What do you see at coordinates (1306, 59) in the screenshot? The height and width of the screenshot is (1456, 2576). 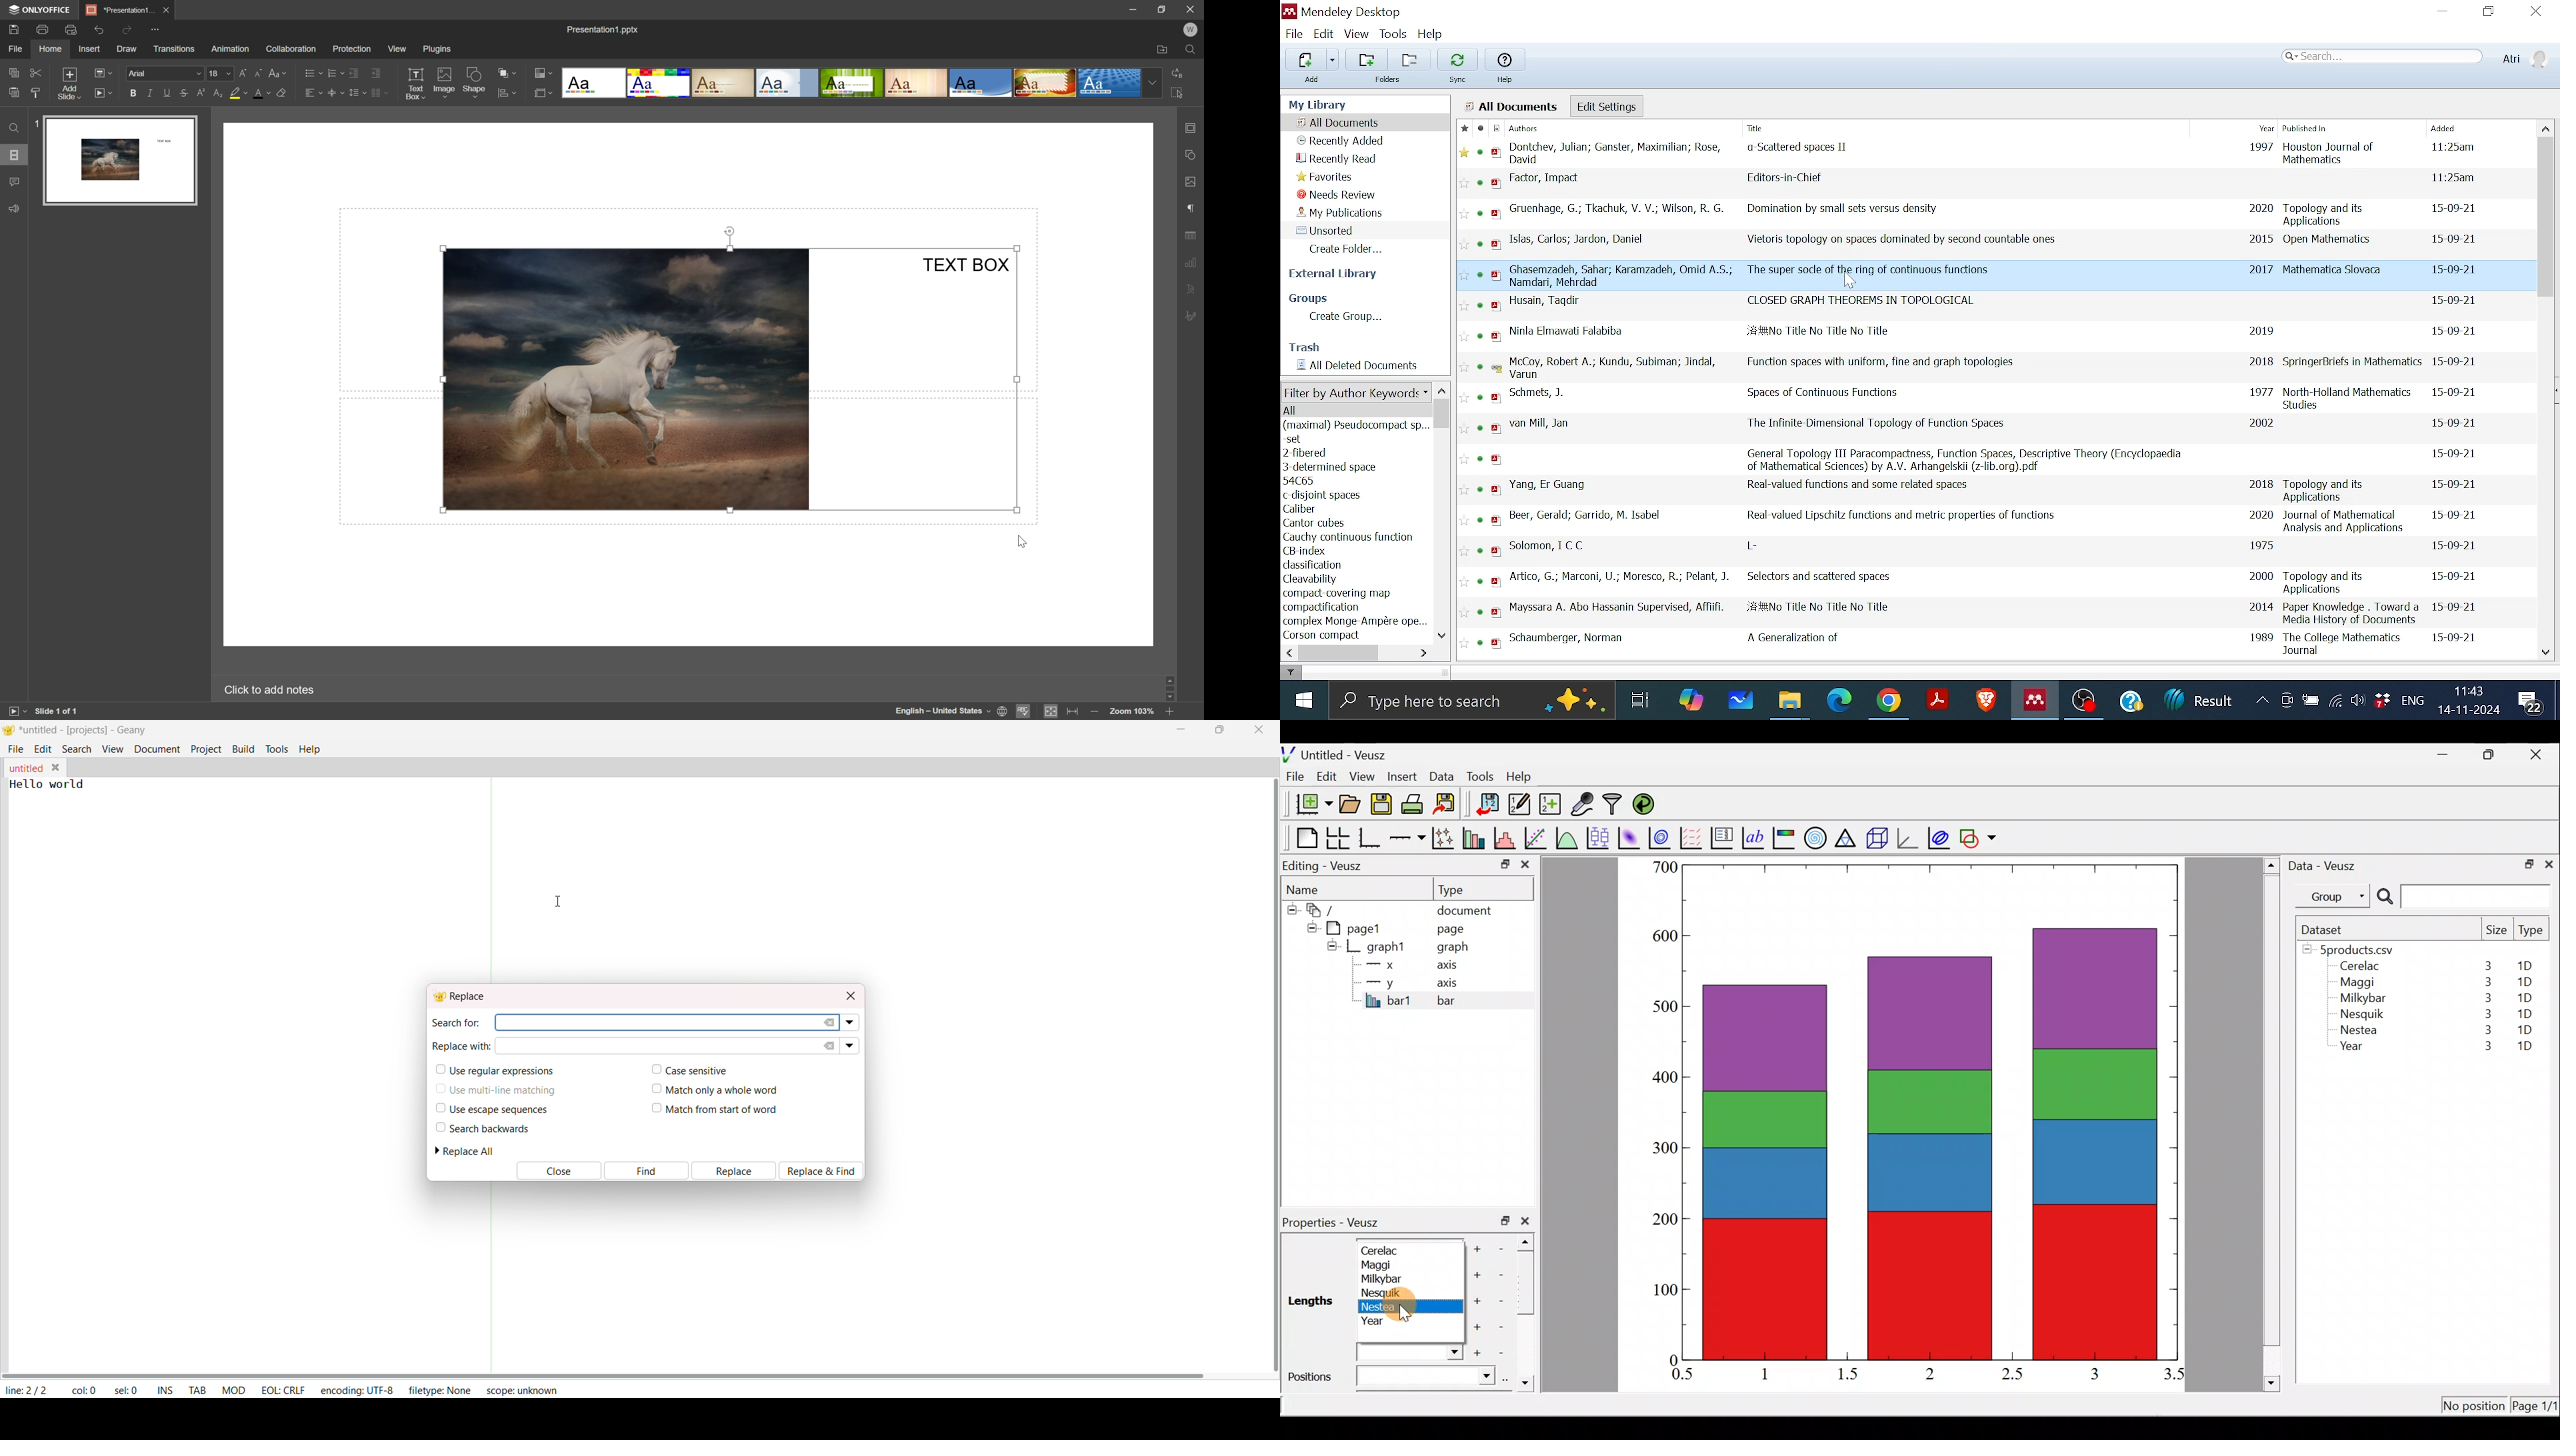 I see `Add files` at bounding box center [1306, 59].